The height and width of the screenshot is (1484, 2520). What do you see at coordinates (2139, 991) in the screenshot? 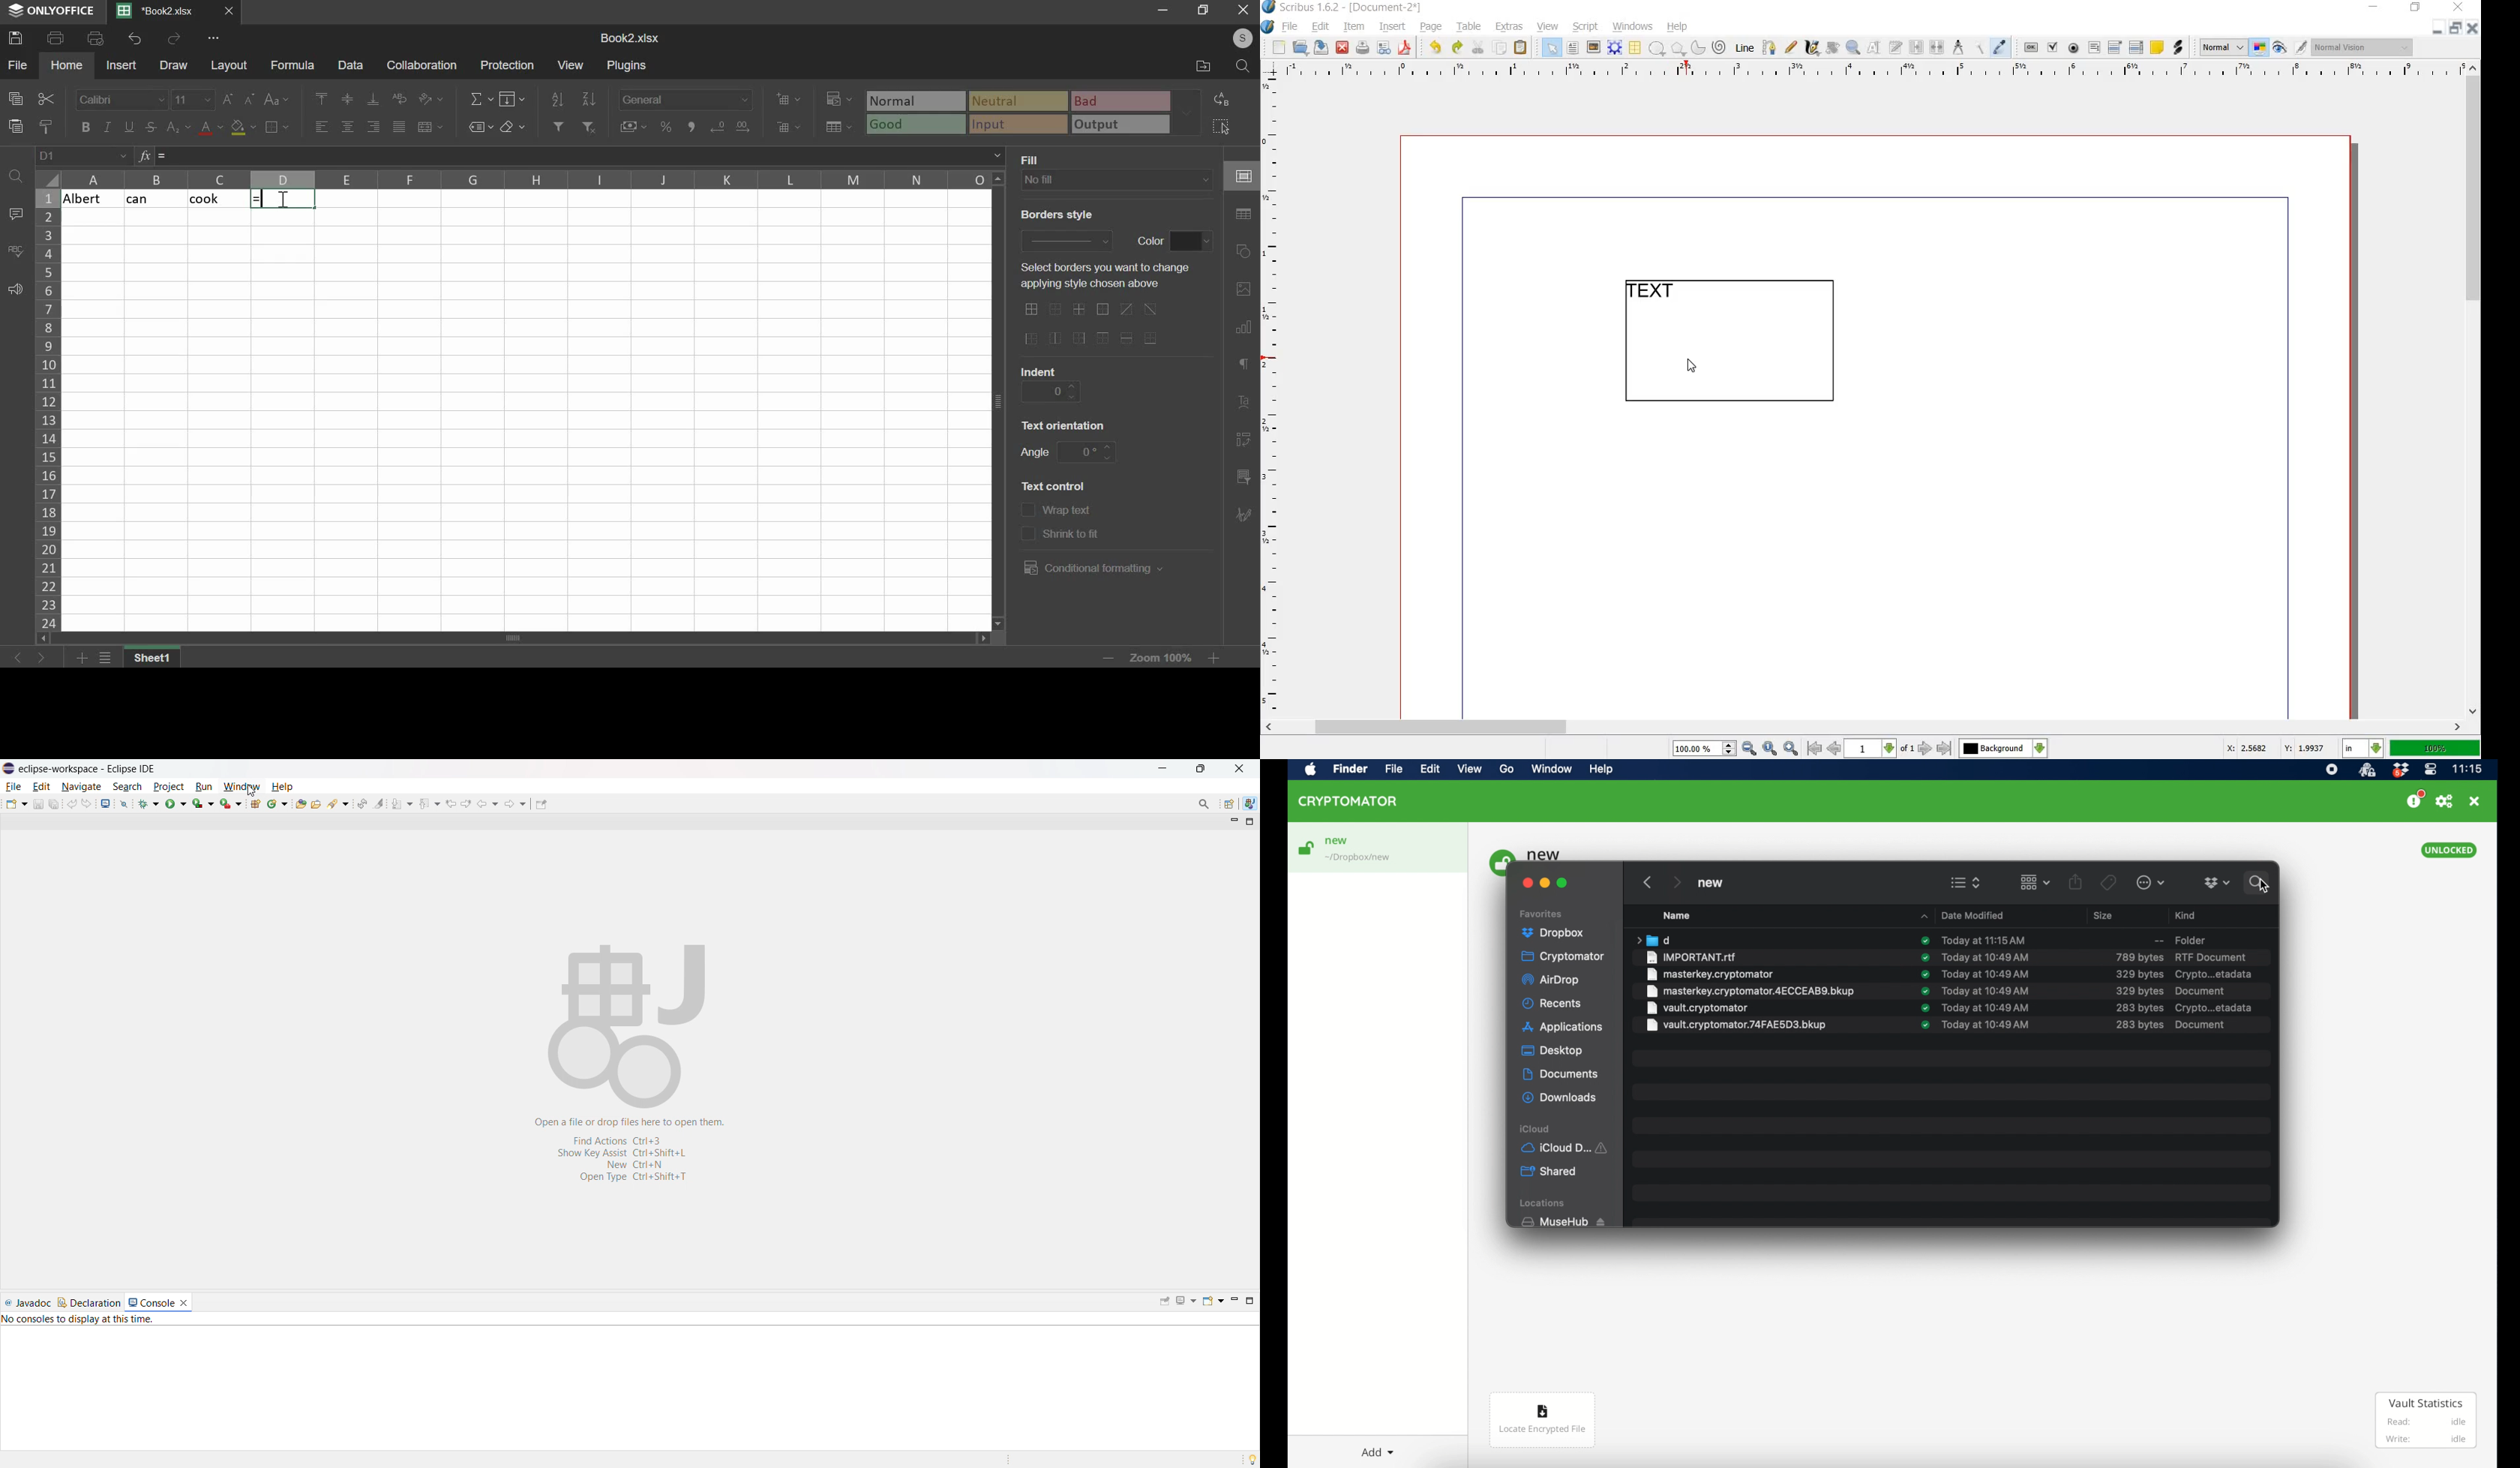
I see `size` at bounding box center [2139, 991].